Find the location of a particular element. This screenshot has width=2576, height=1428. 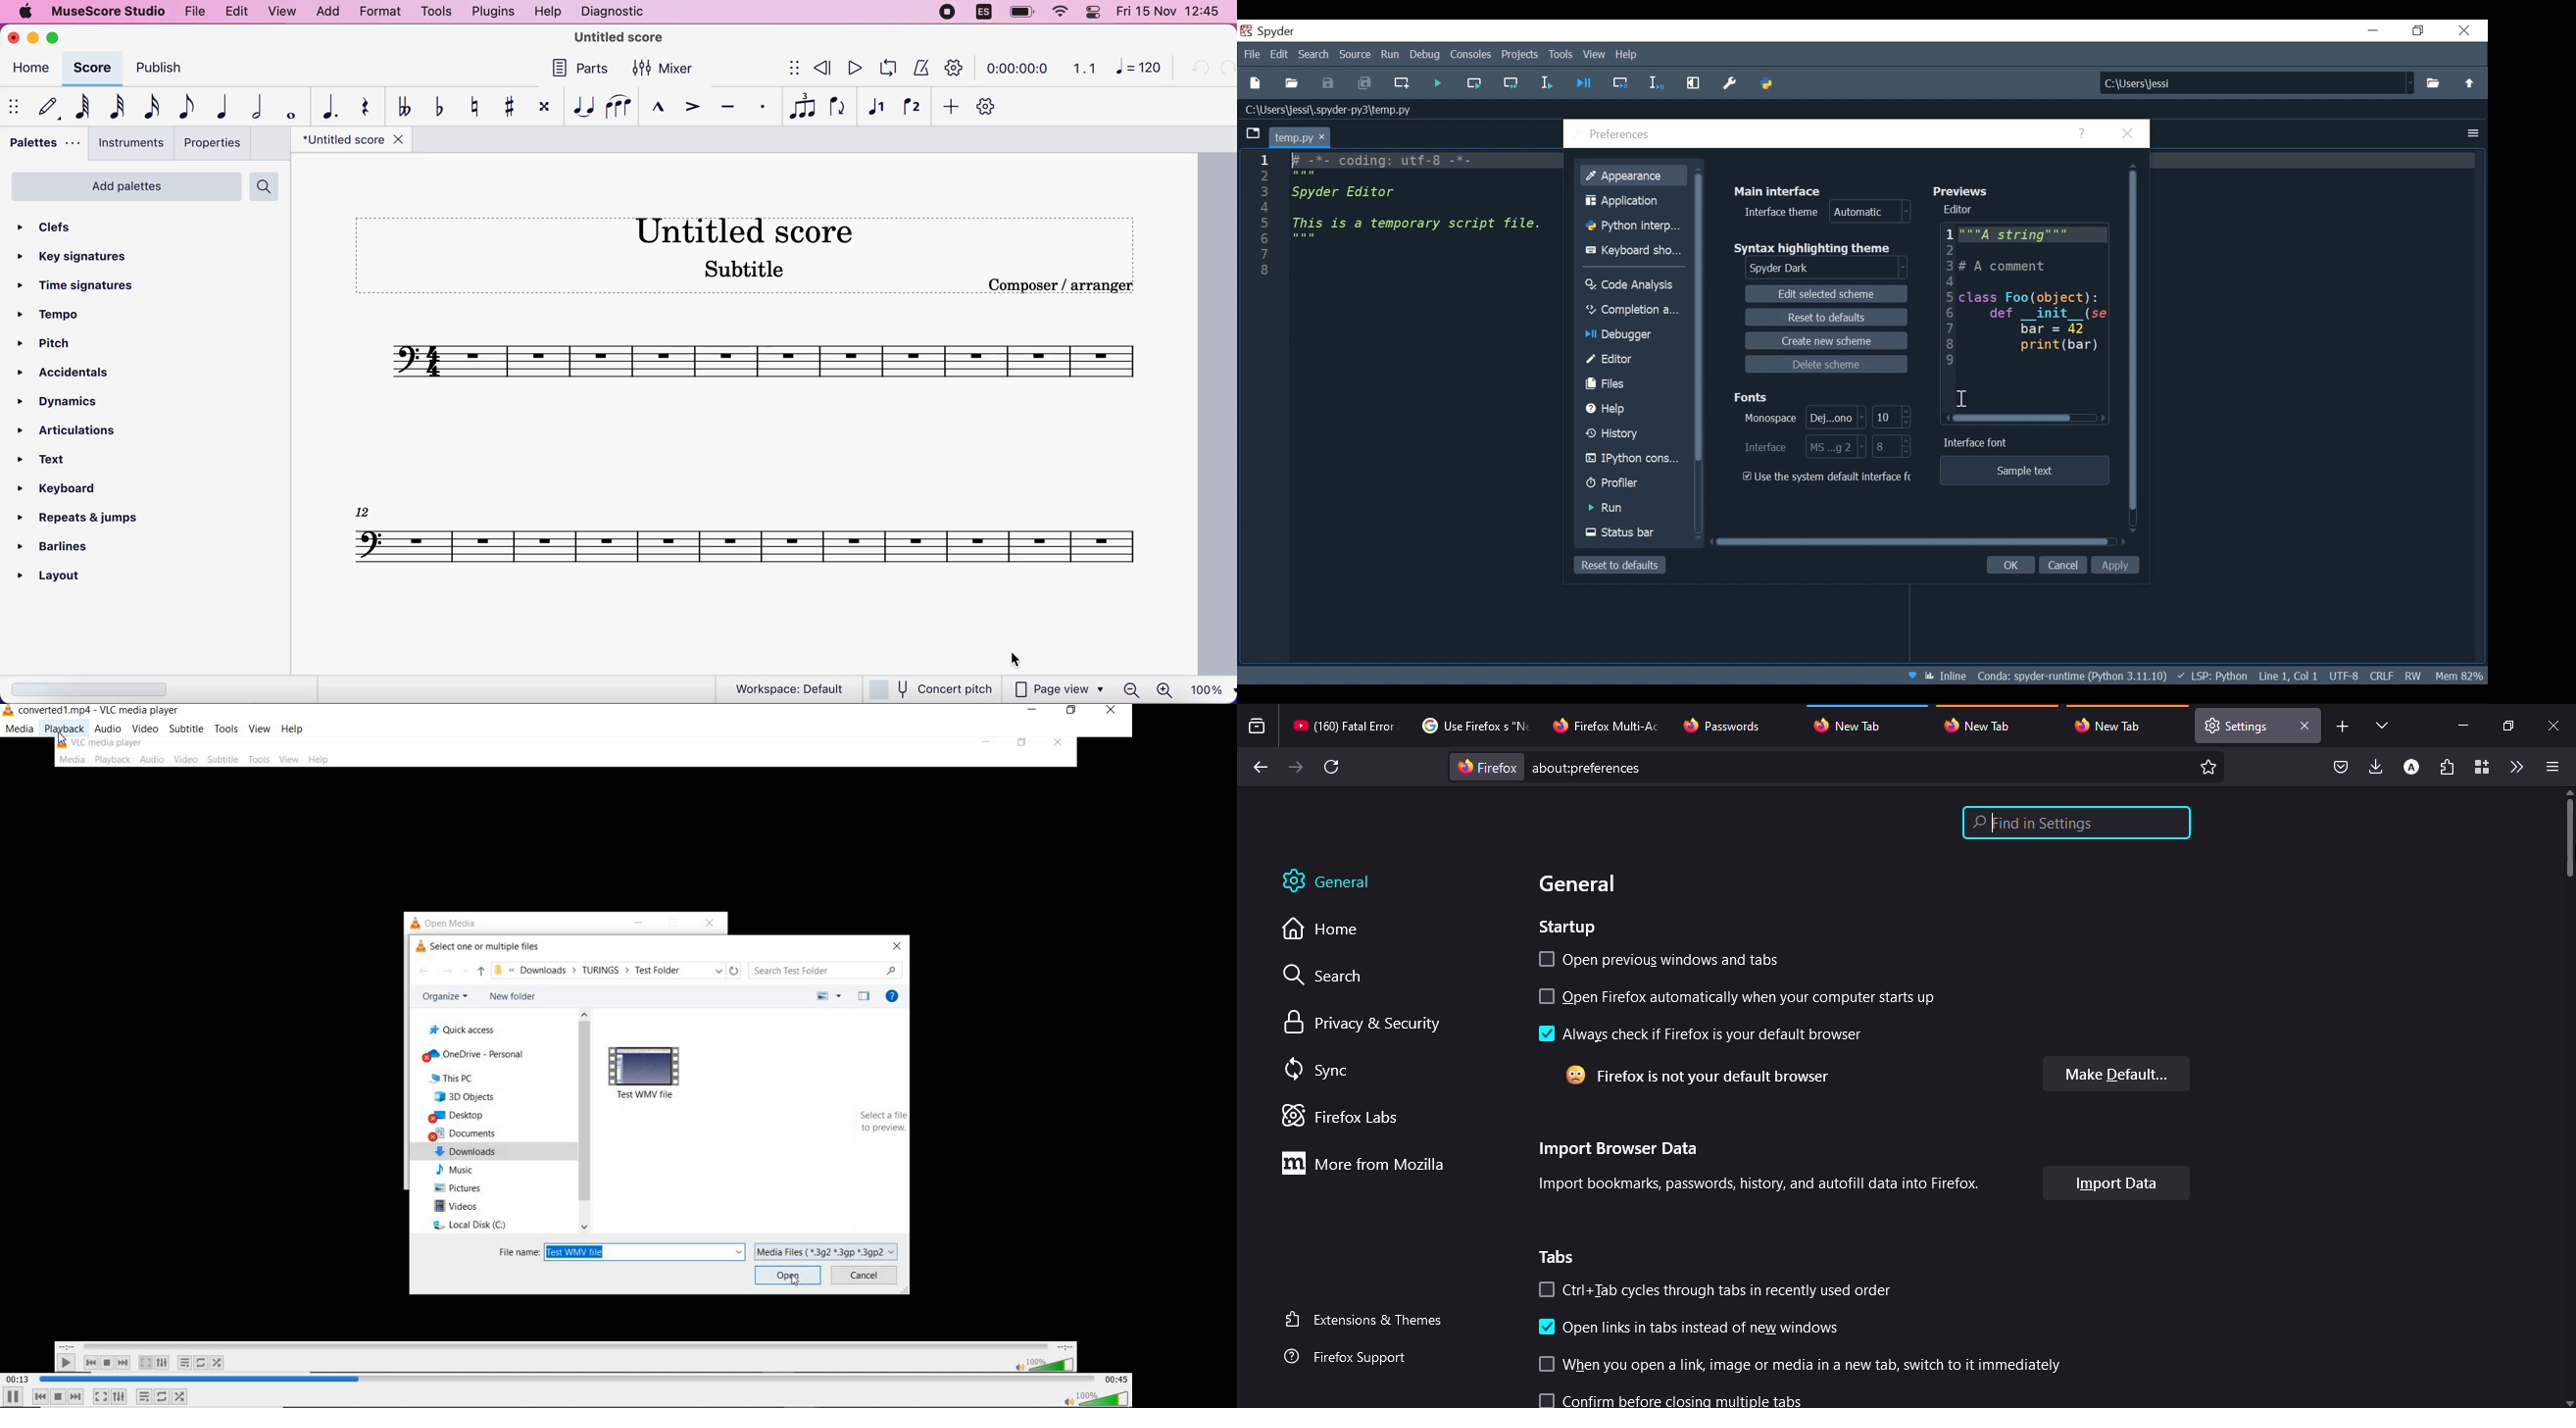

minimize is located at coordinates (2462, 725).